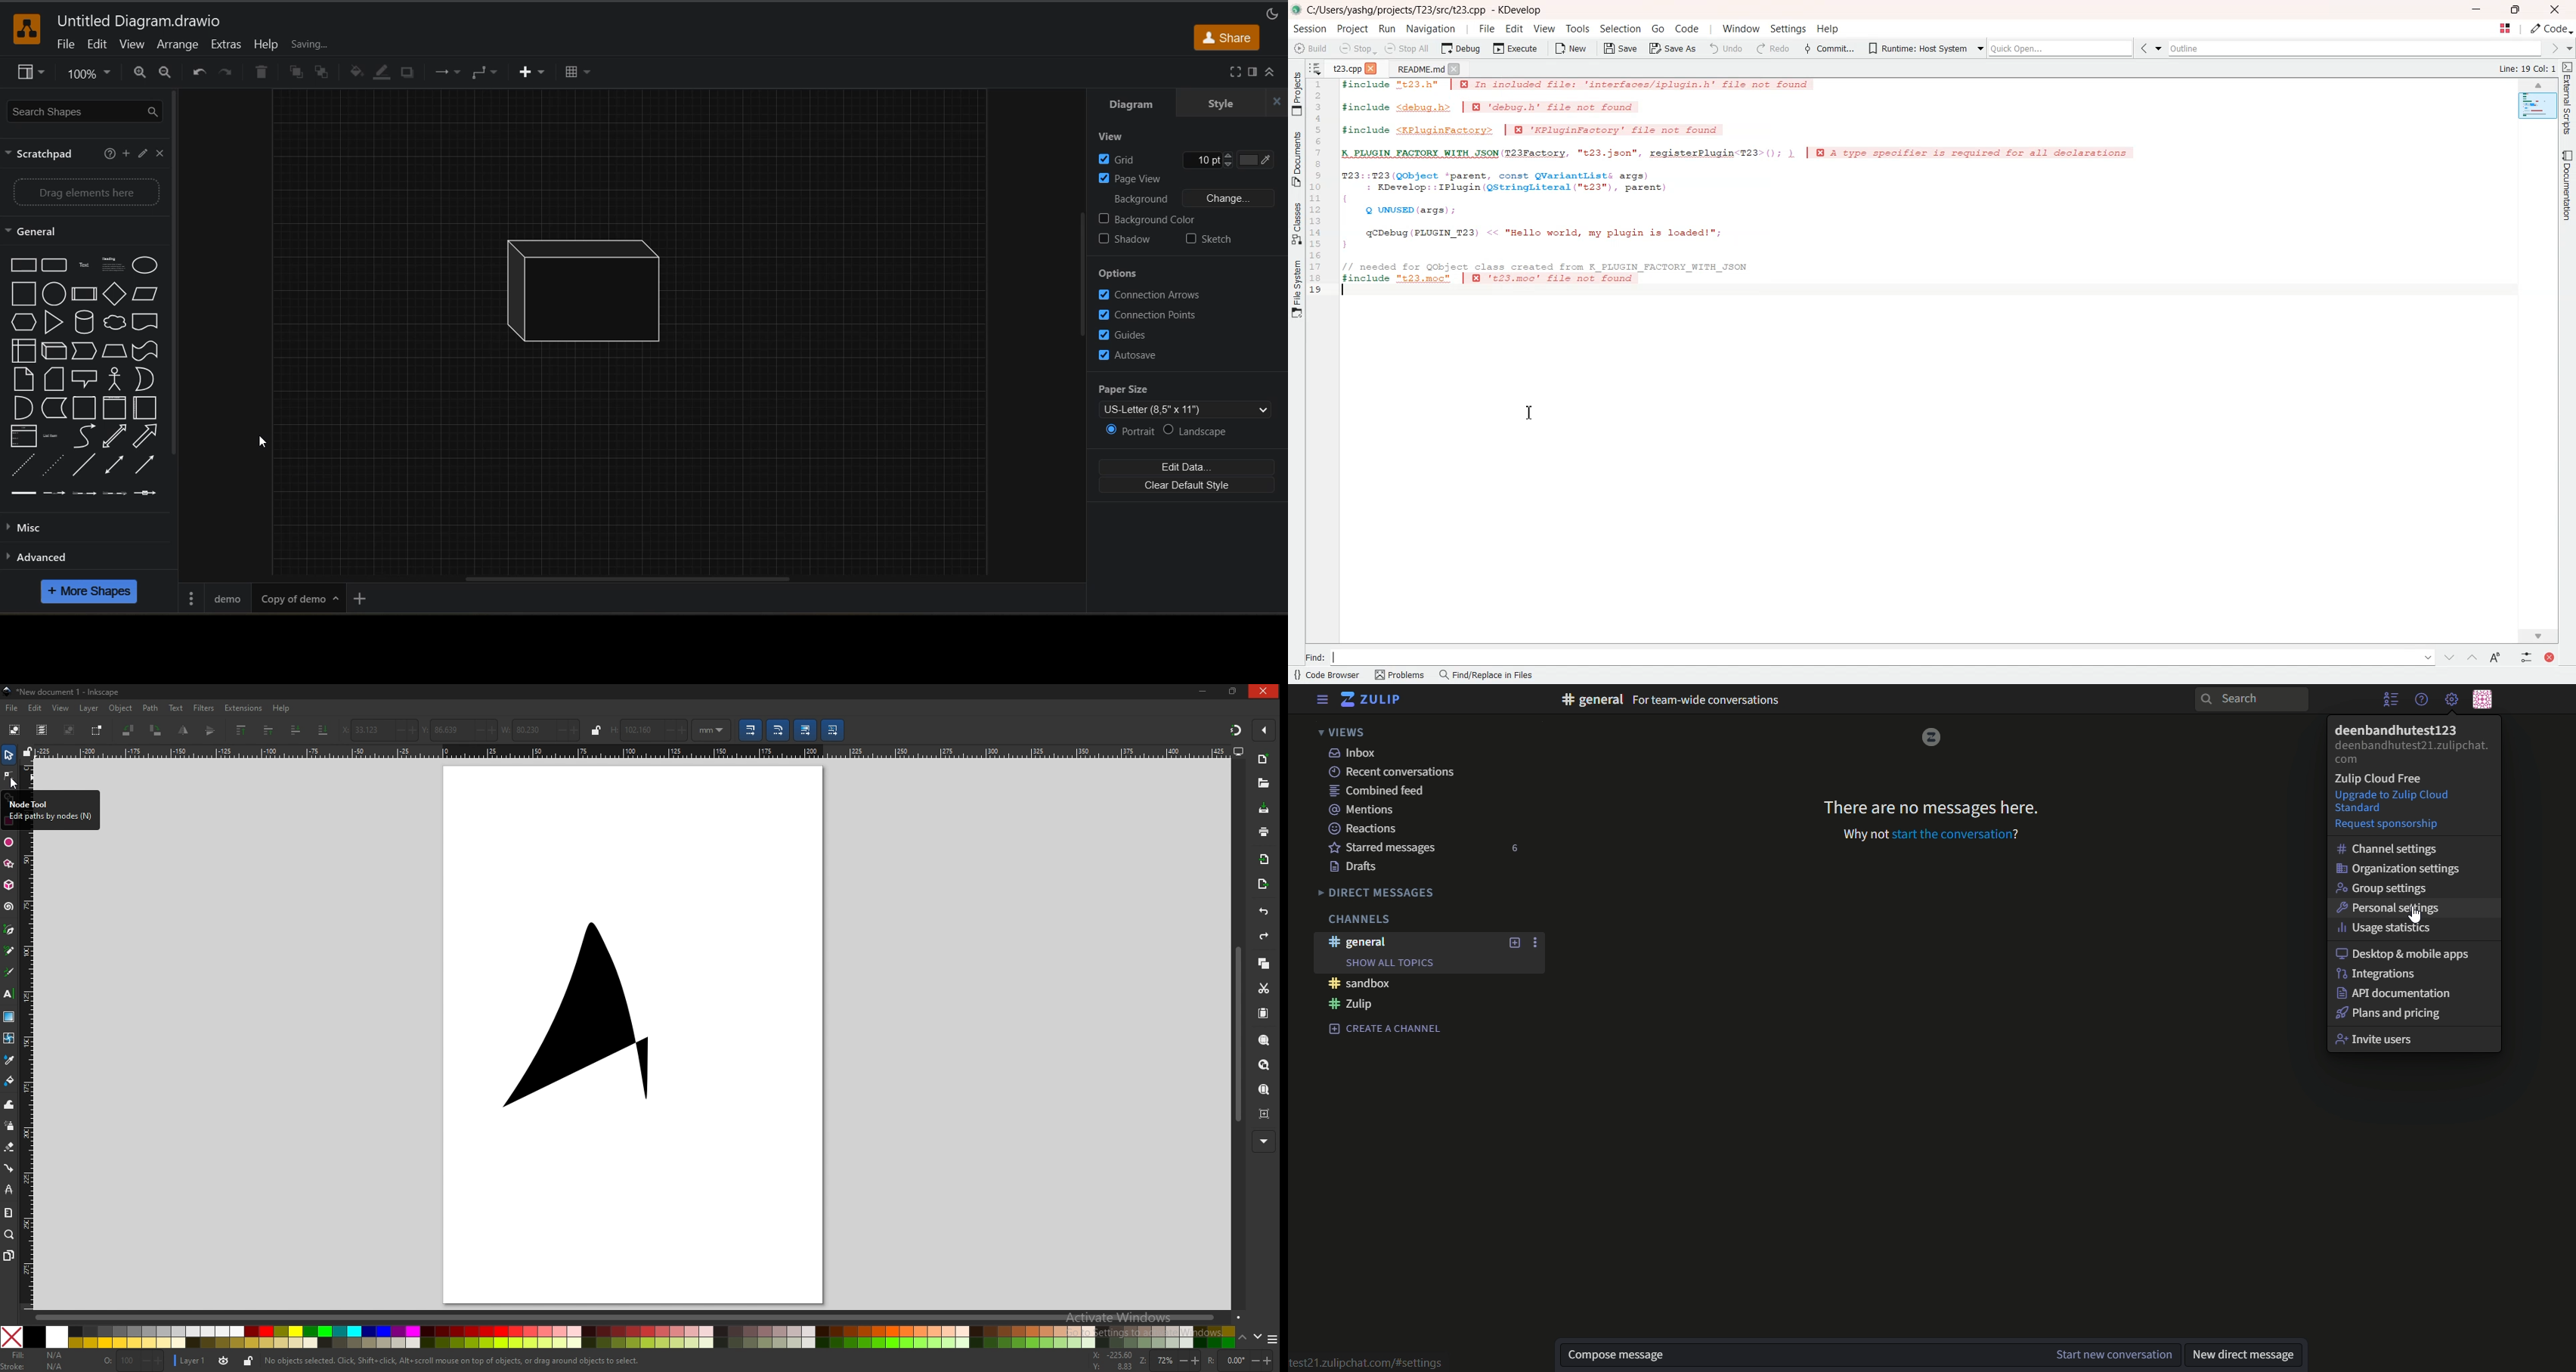 Image resolution: width=2576 pixels, height=1372 pixels. What do you see at coordinates (2404, 955) in the screenshot?
I see `Desktop & mobile apps` at bounding box center [2404, 955].